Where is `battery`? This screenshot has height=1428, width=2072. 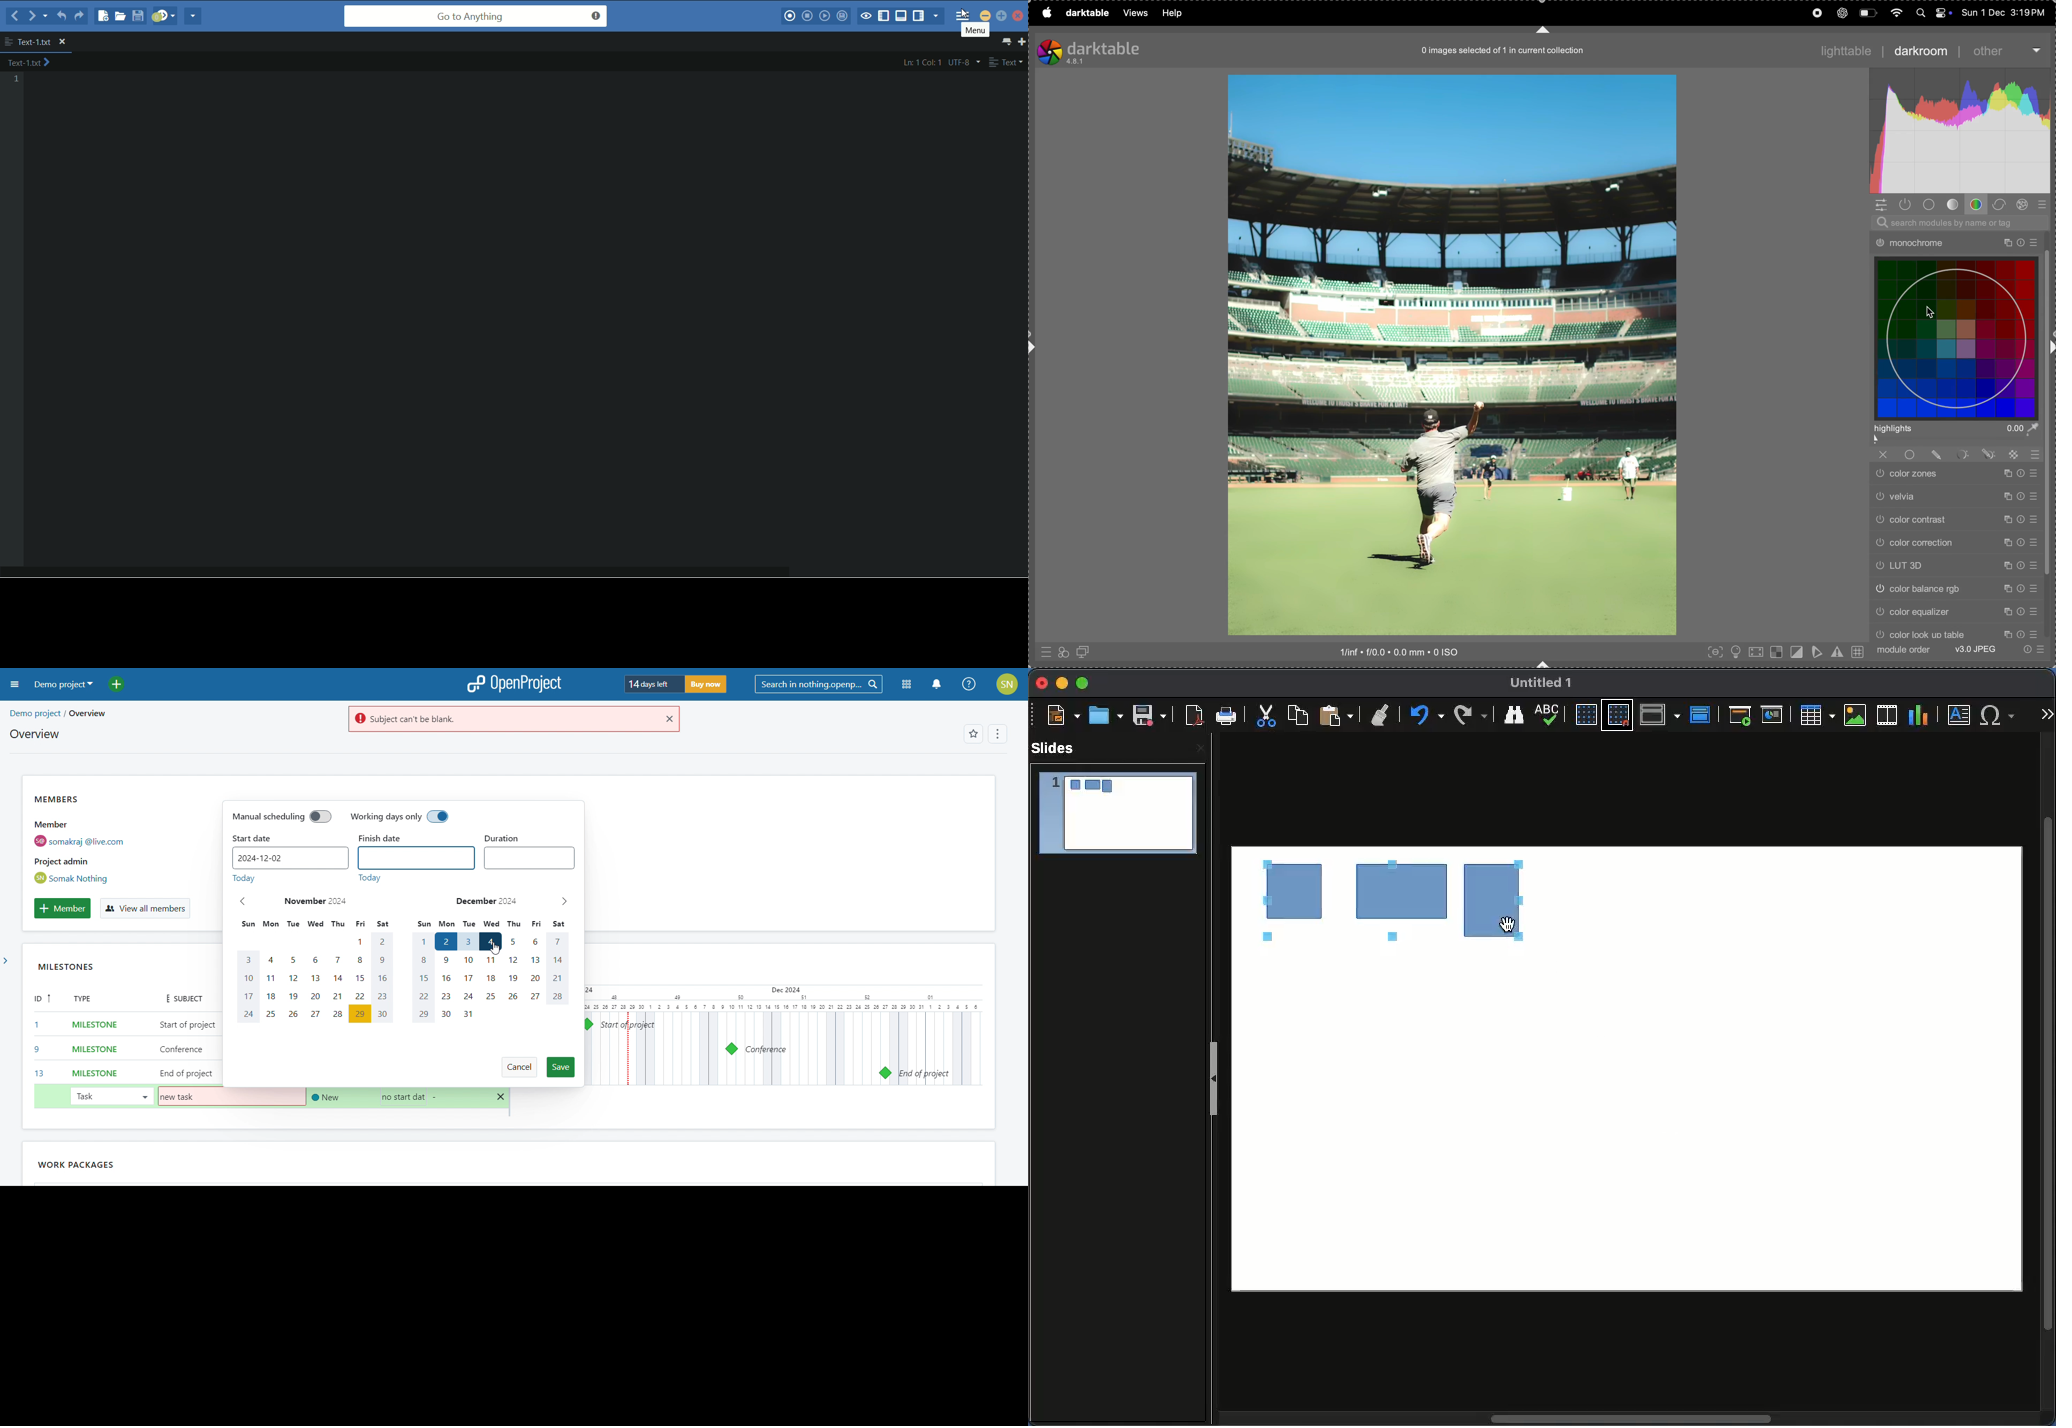 battery is located at coordinates (1867, 13).